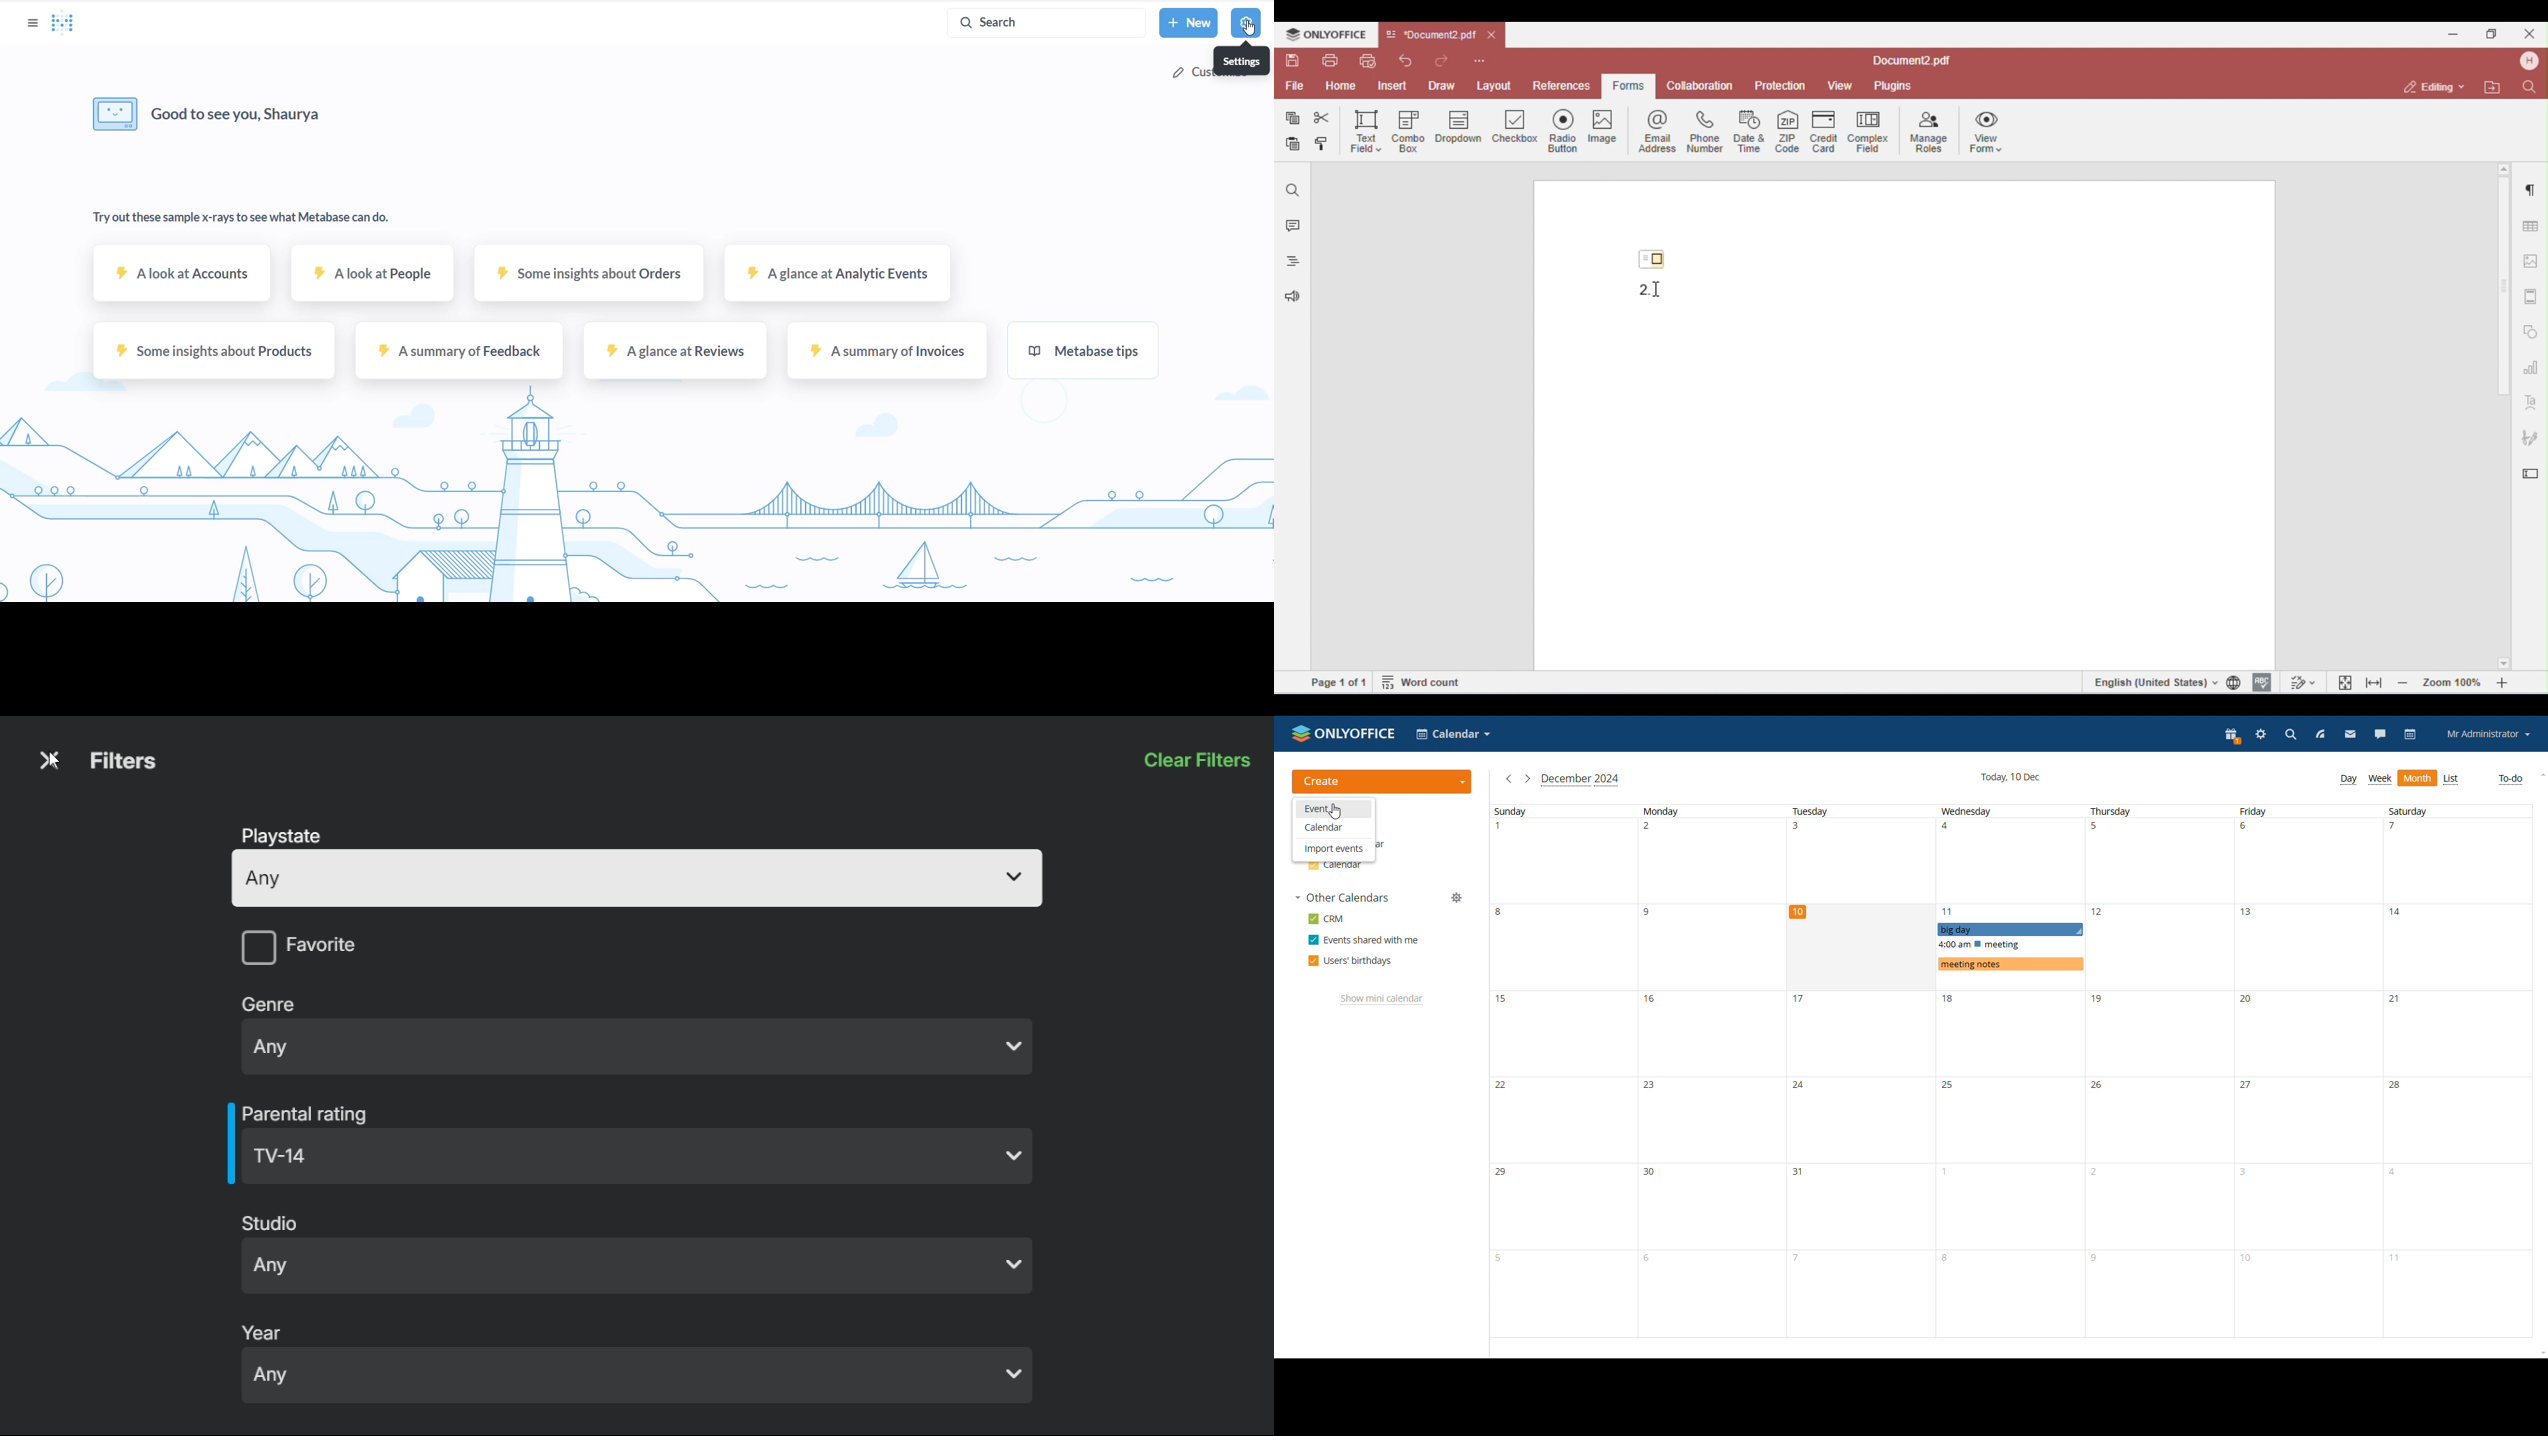  Describe the element at coordinates (272, 1224) in the screenshot. I see `studio` at that location.